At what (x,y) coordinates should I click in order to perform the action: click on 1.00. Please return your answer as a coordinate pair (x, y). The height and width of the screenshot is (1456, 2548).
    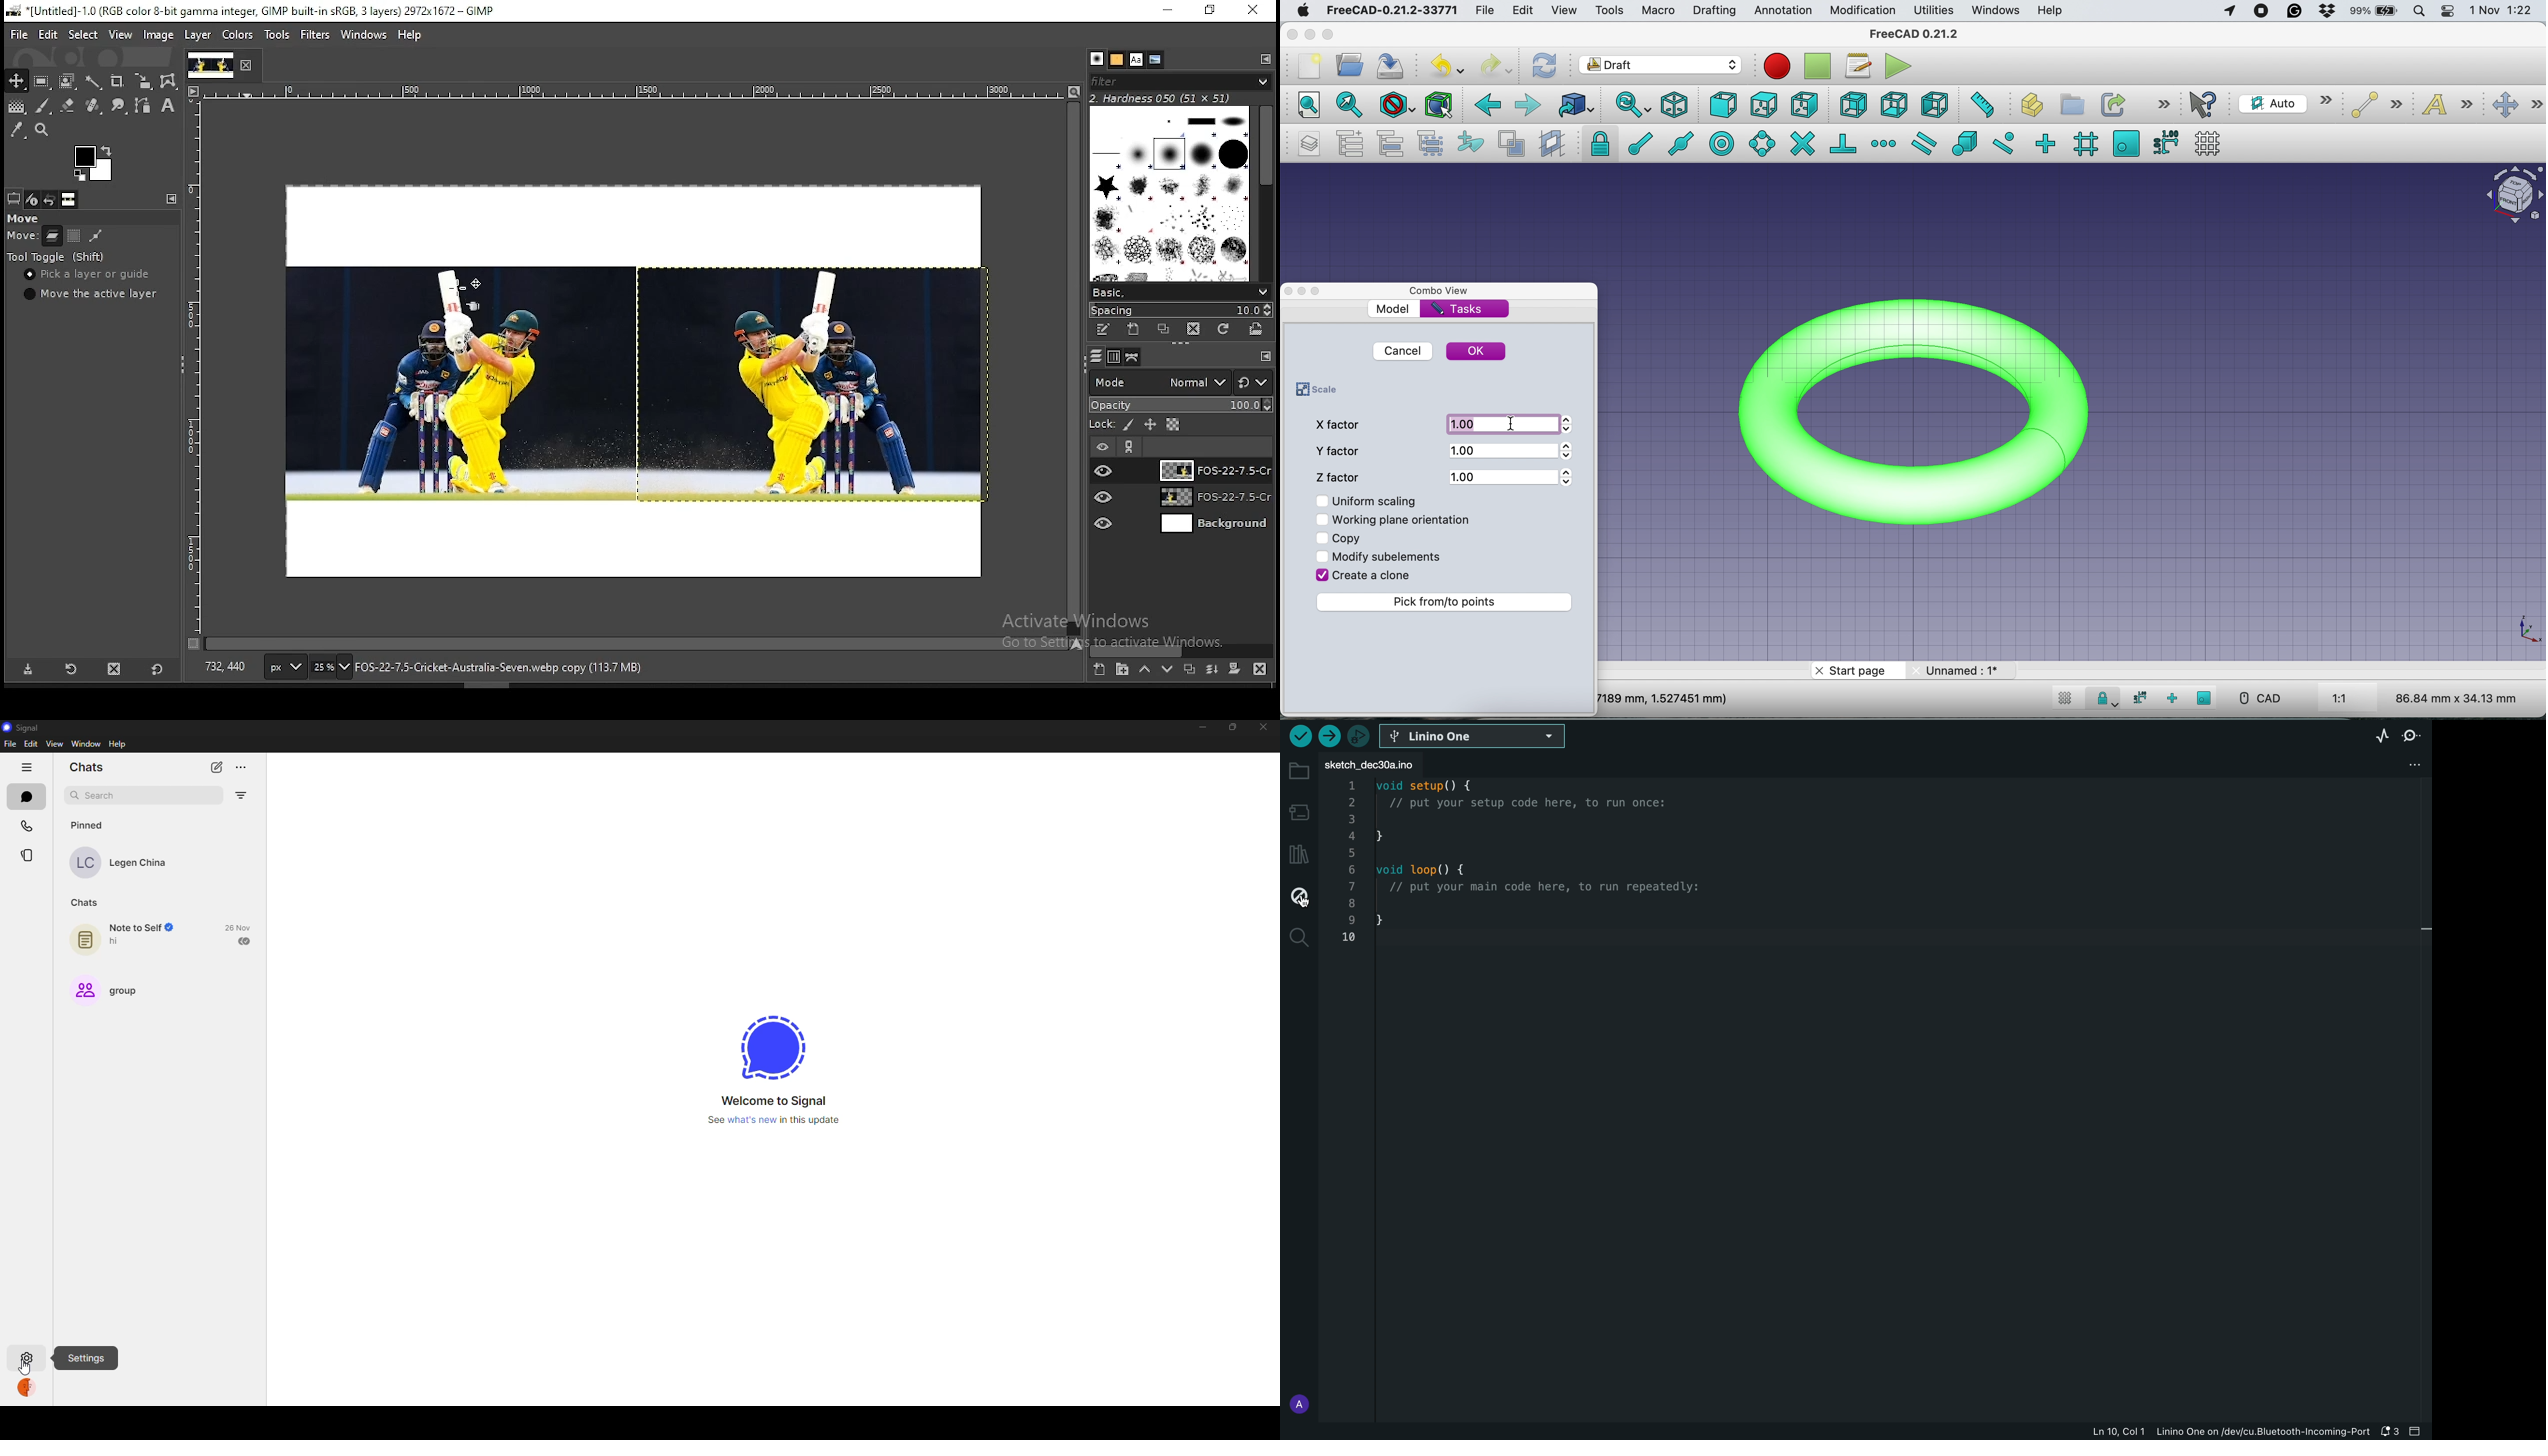
    Looking at the image, I should click on (1501, 450).